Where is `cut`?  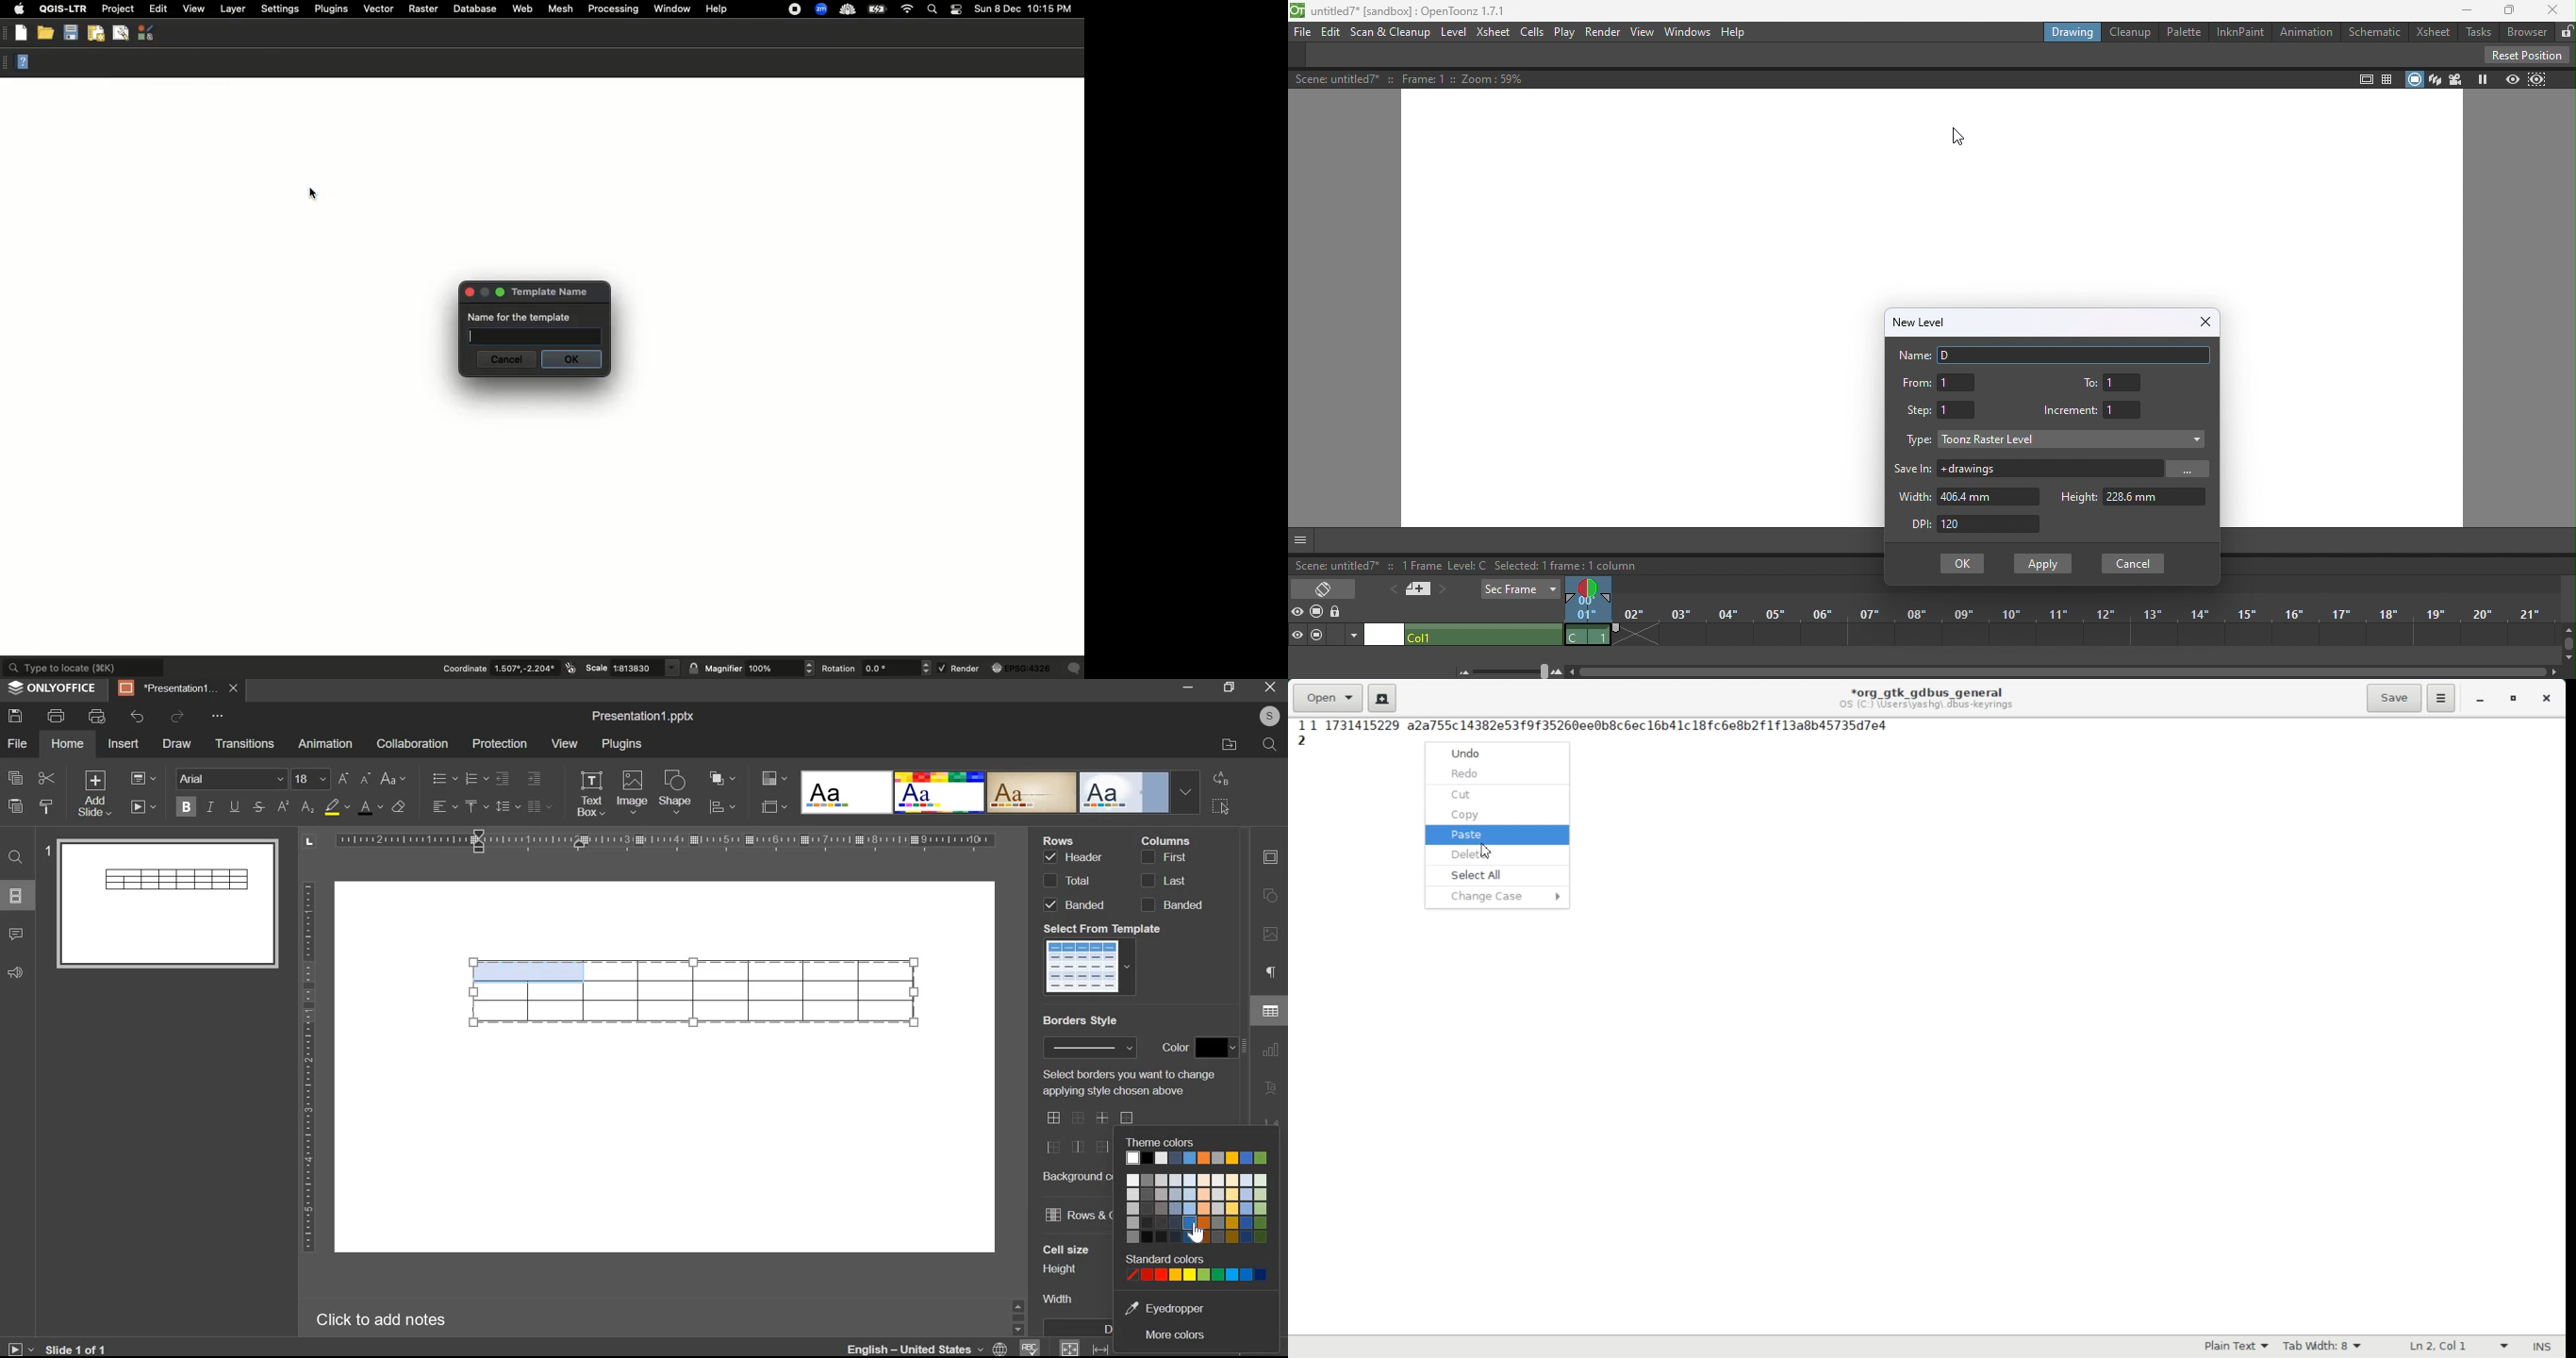 cut is located at coordinates (45, 779).